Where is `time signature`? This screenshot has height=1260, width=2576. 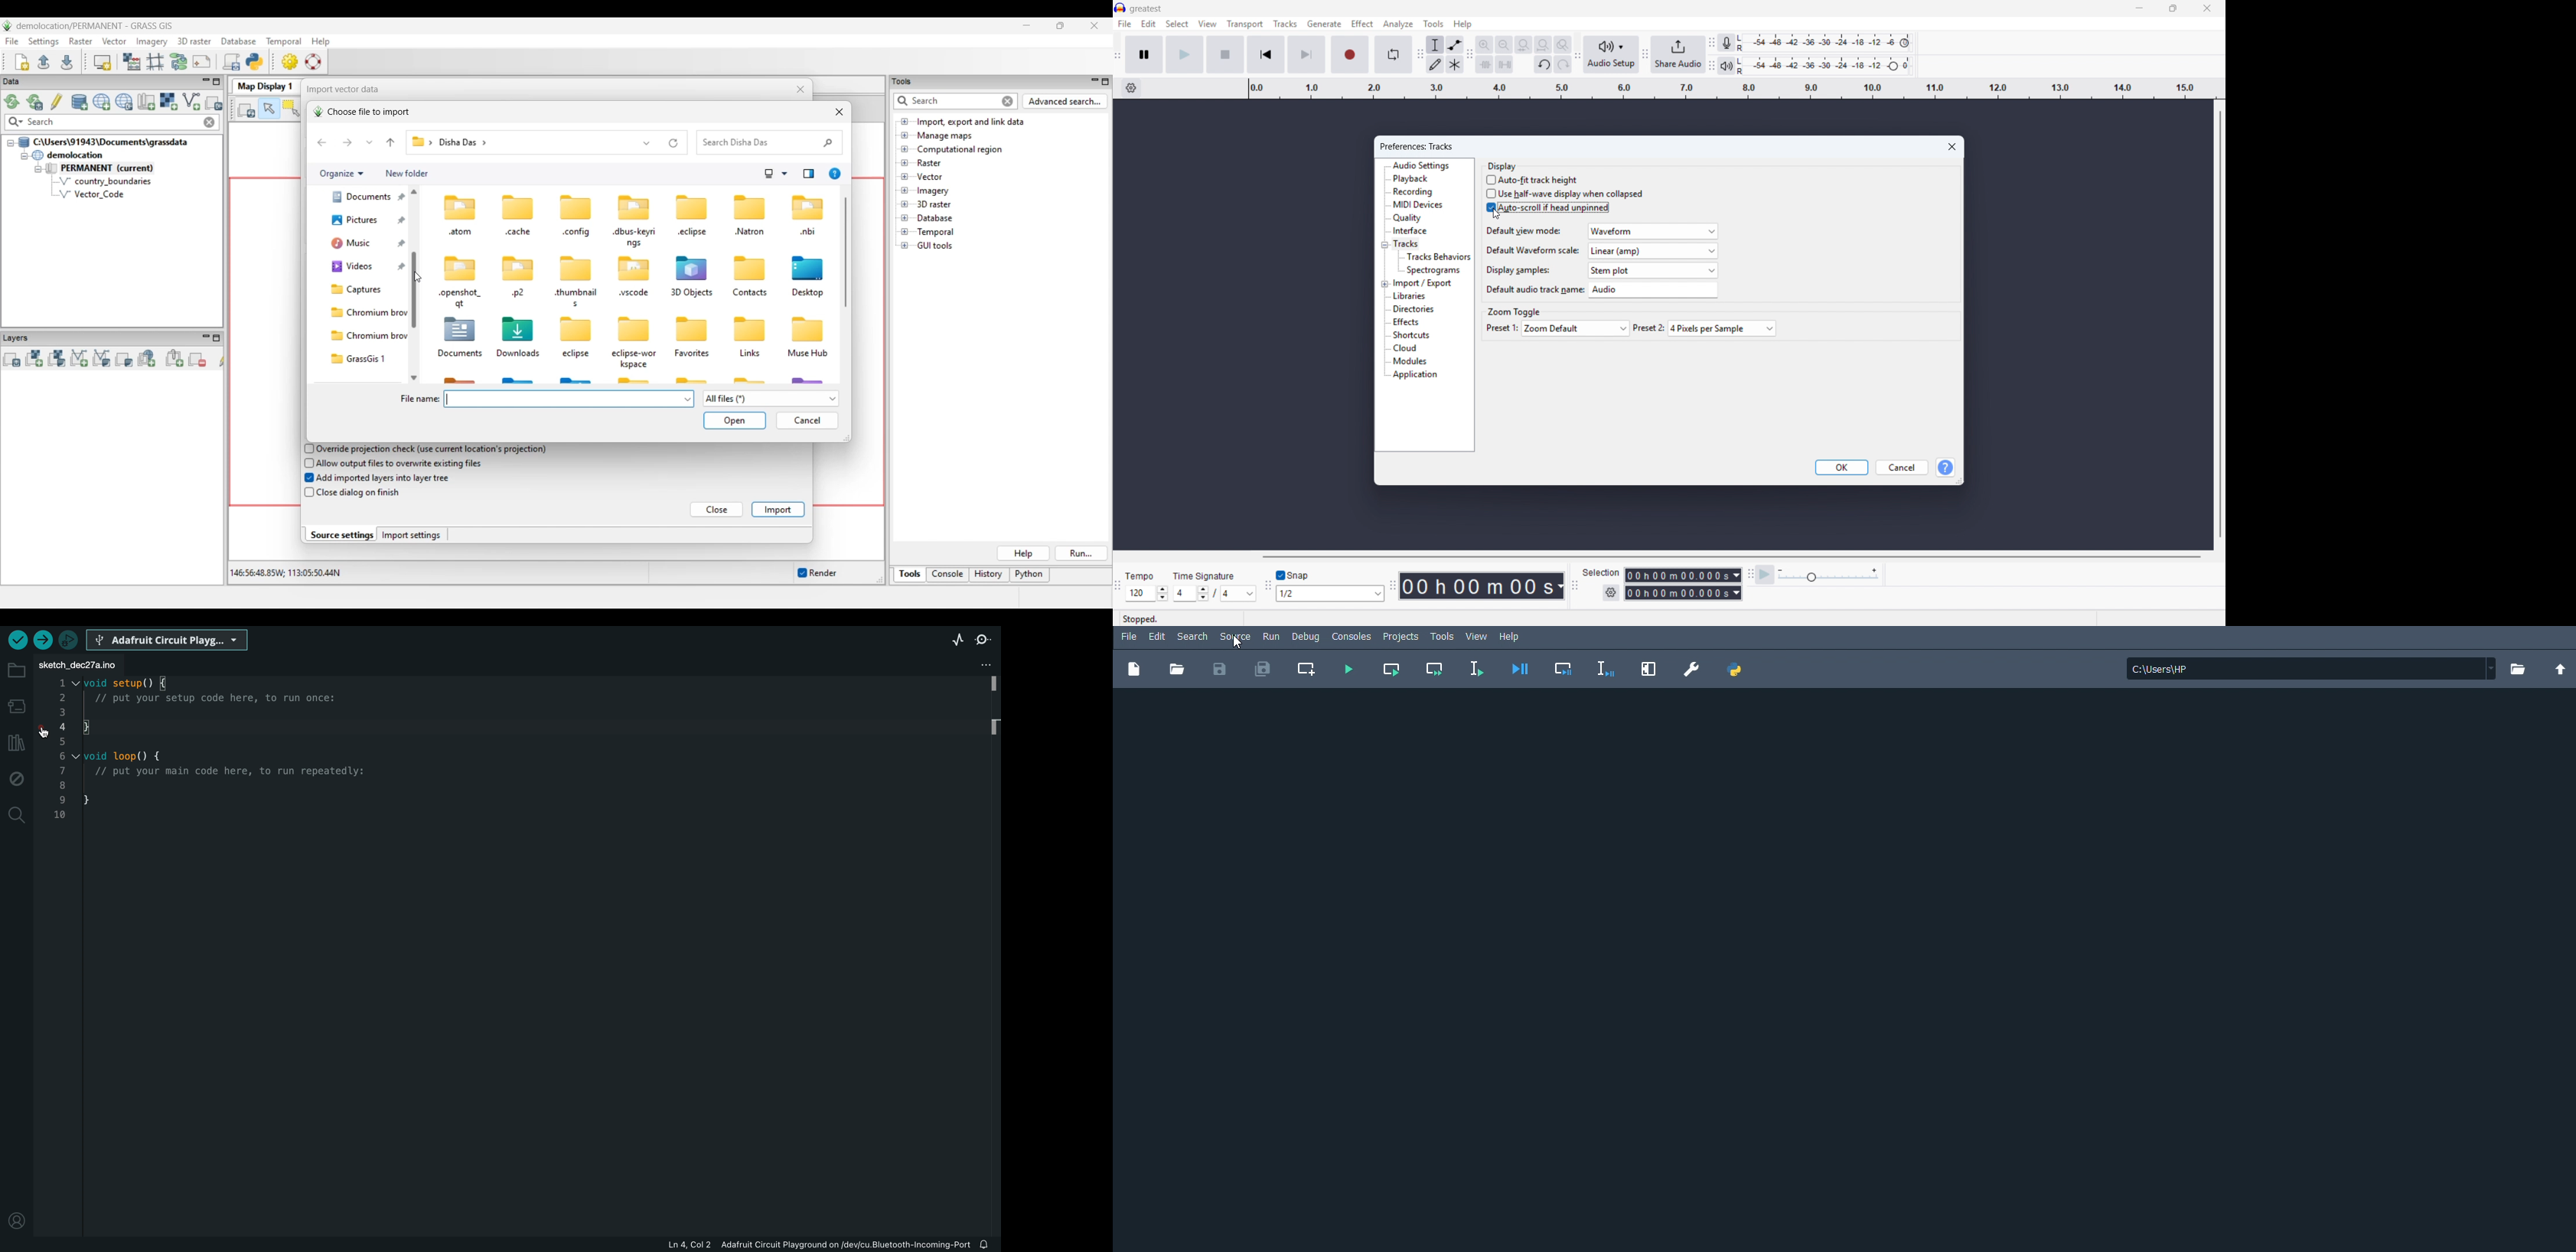 time signature is located at coordinates (1205, 576).